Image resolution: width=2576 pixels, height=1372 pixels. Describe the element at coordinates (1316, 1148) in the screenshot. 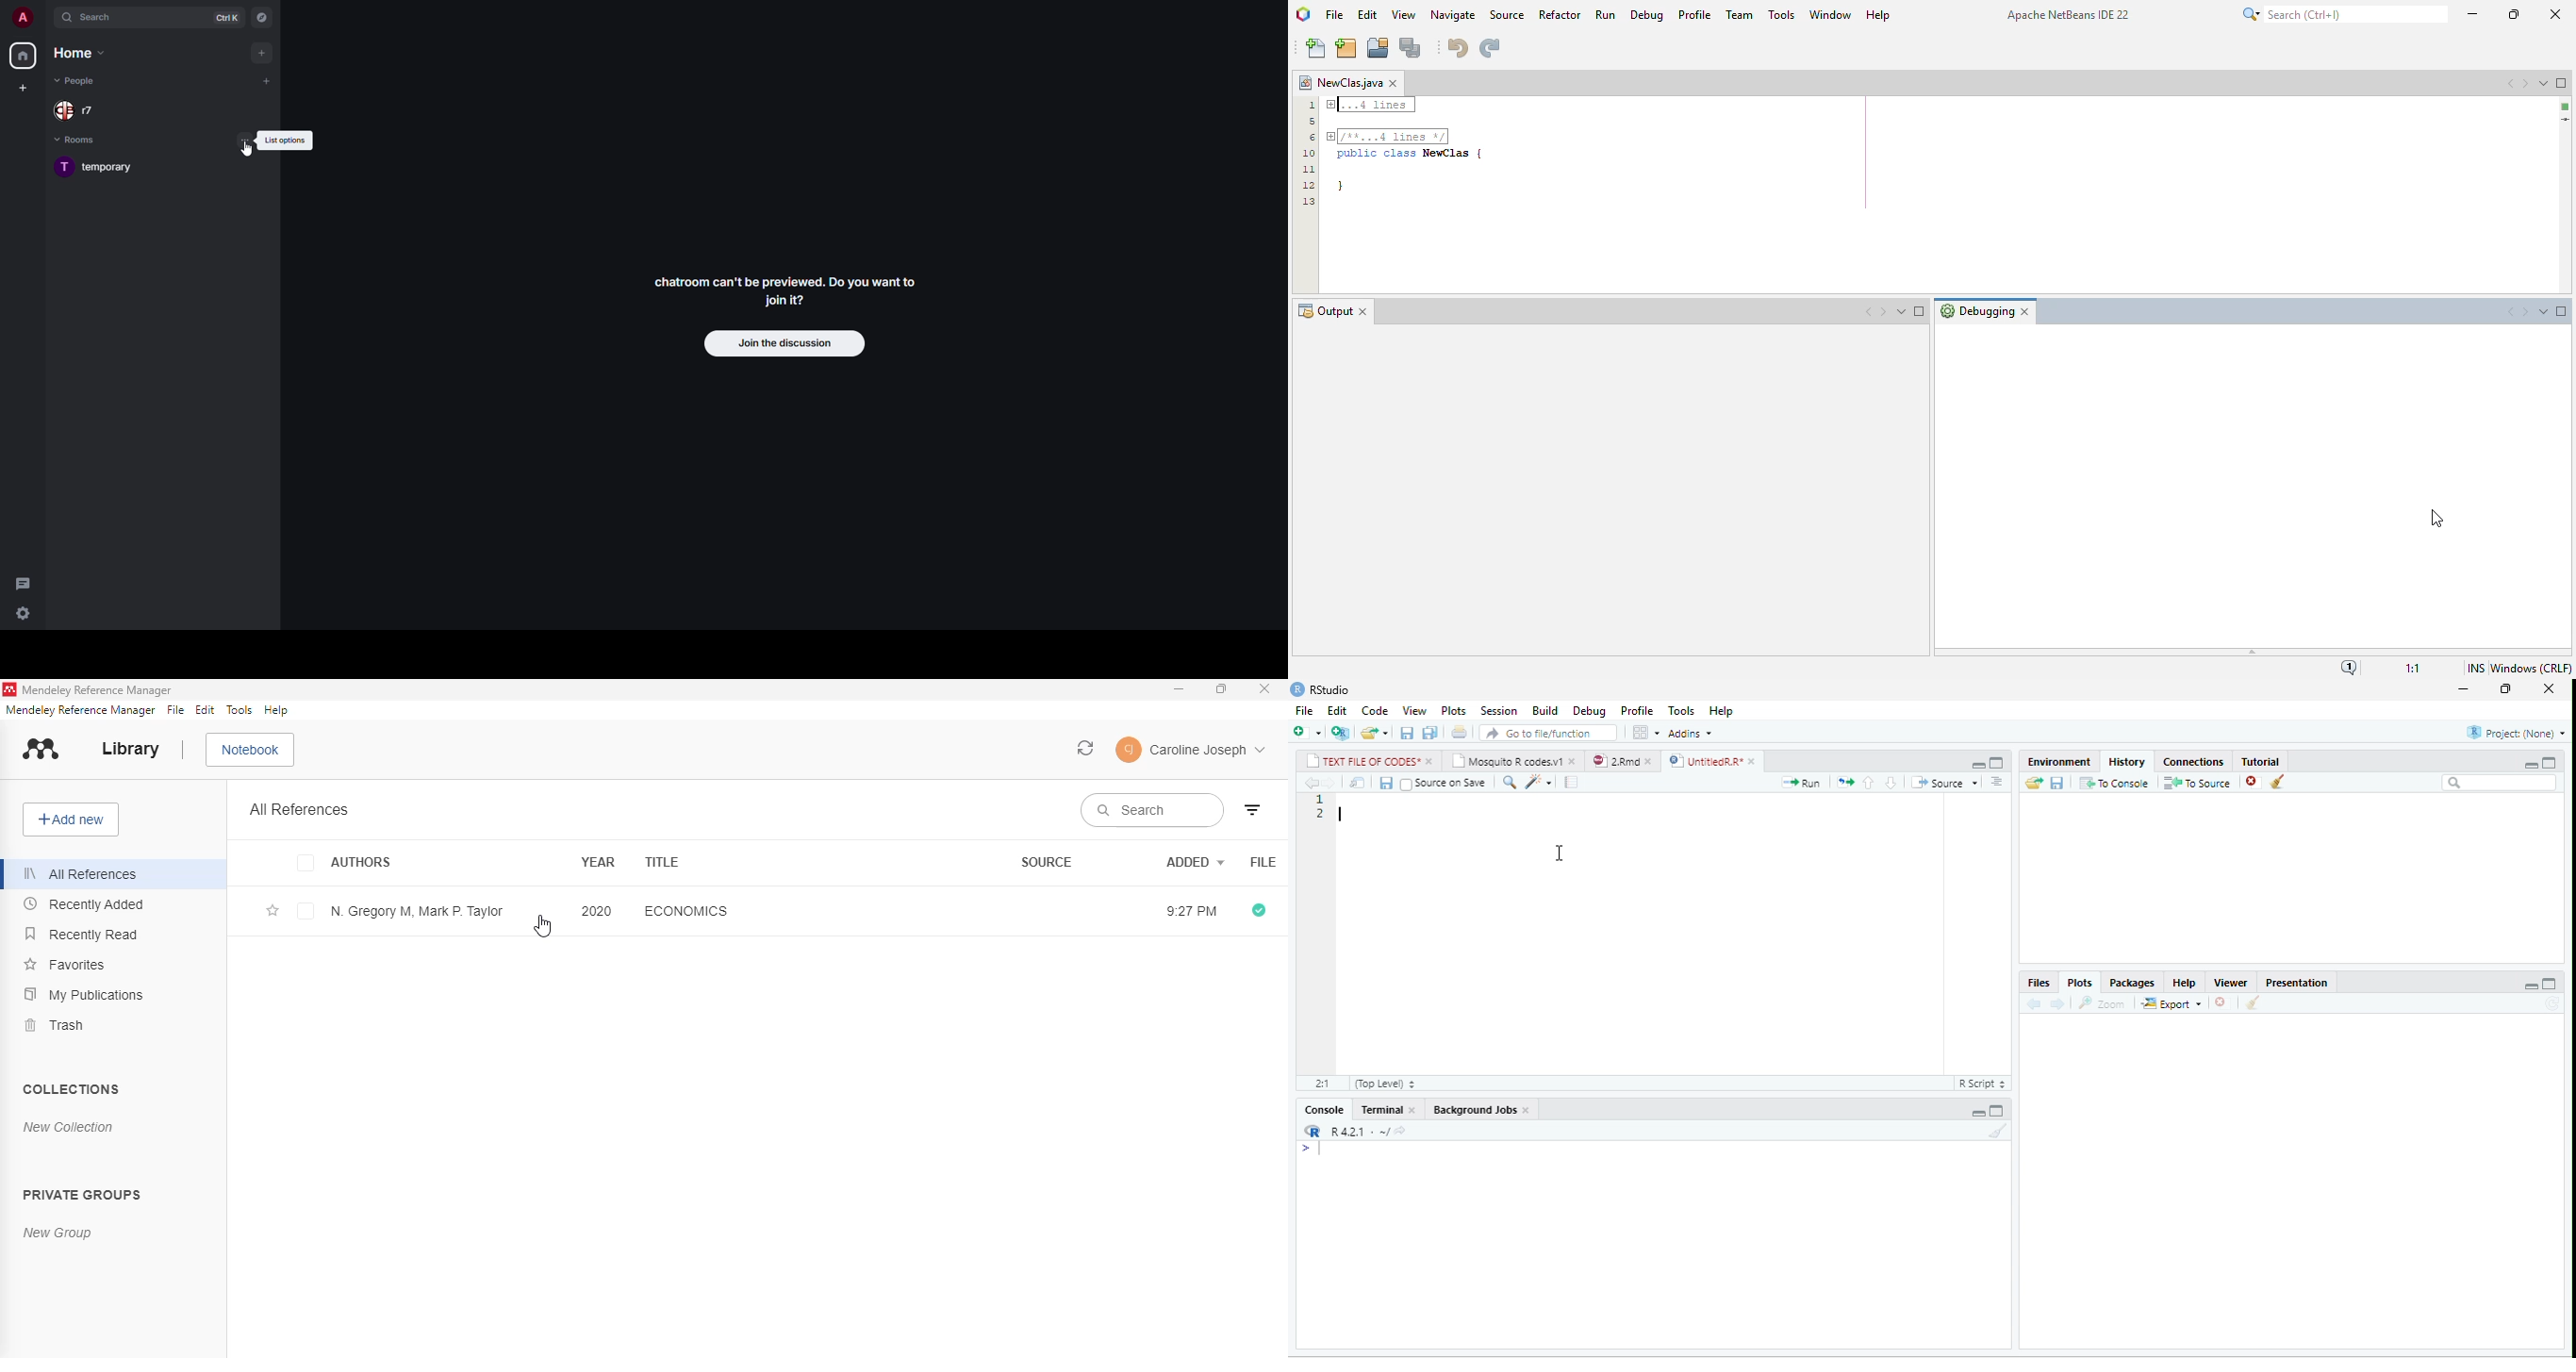

I see `>` at that location.